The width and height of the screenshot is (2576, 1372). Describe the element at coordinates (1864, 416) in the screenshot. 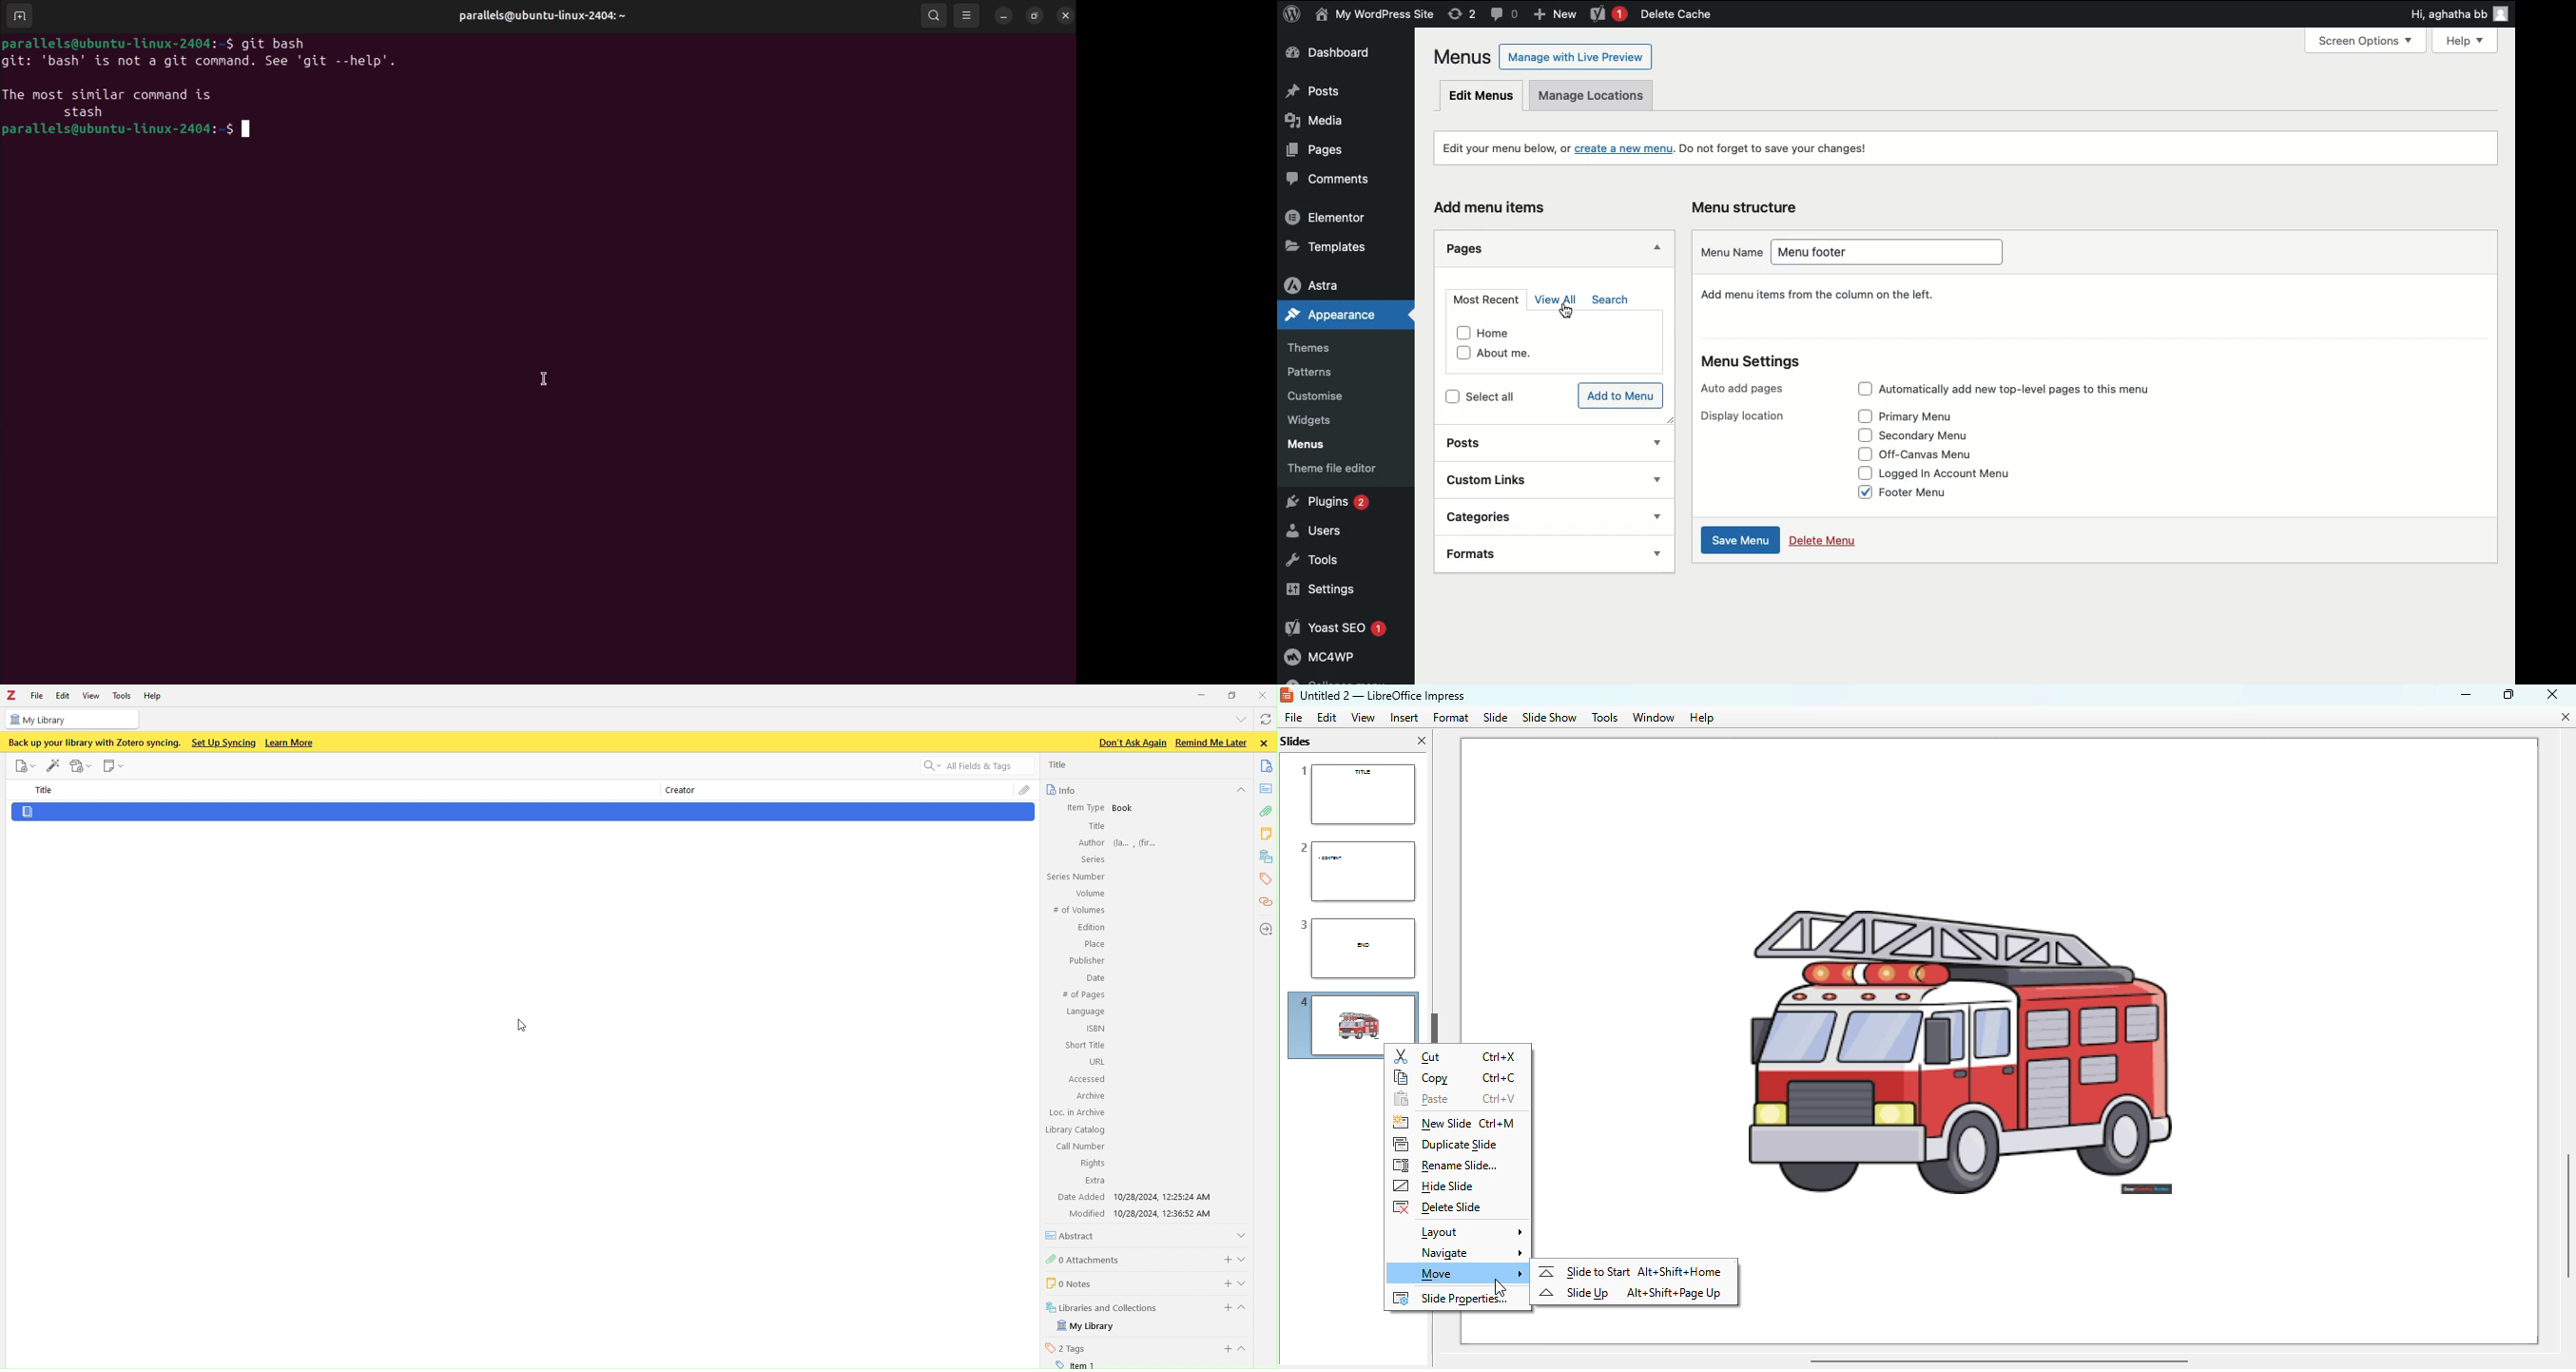

I see `Check box` at that location.